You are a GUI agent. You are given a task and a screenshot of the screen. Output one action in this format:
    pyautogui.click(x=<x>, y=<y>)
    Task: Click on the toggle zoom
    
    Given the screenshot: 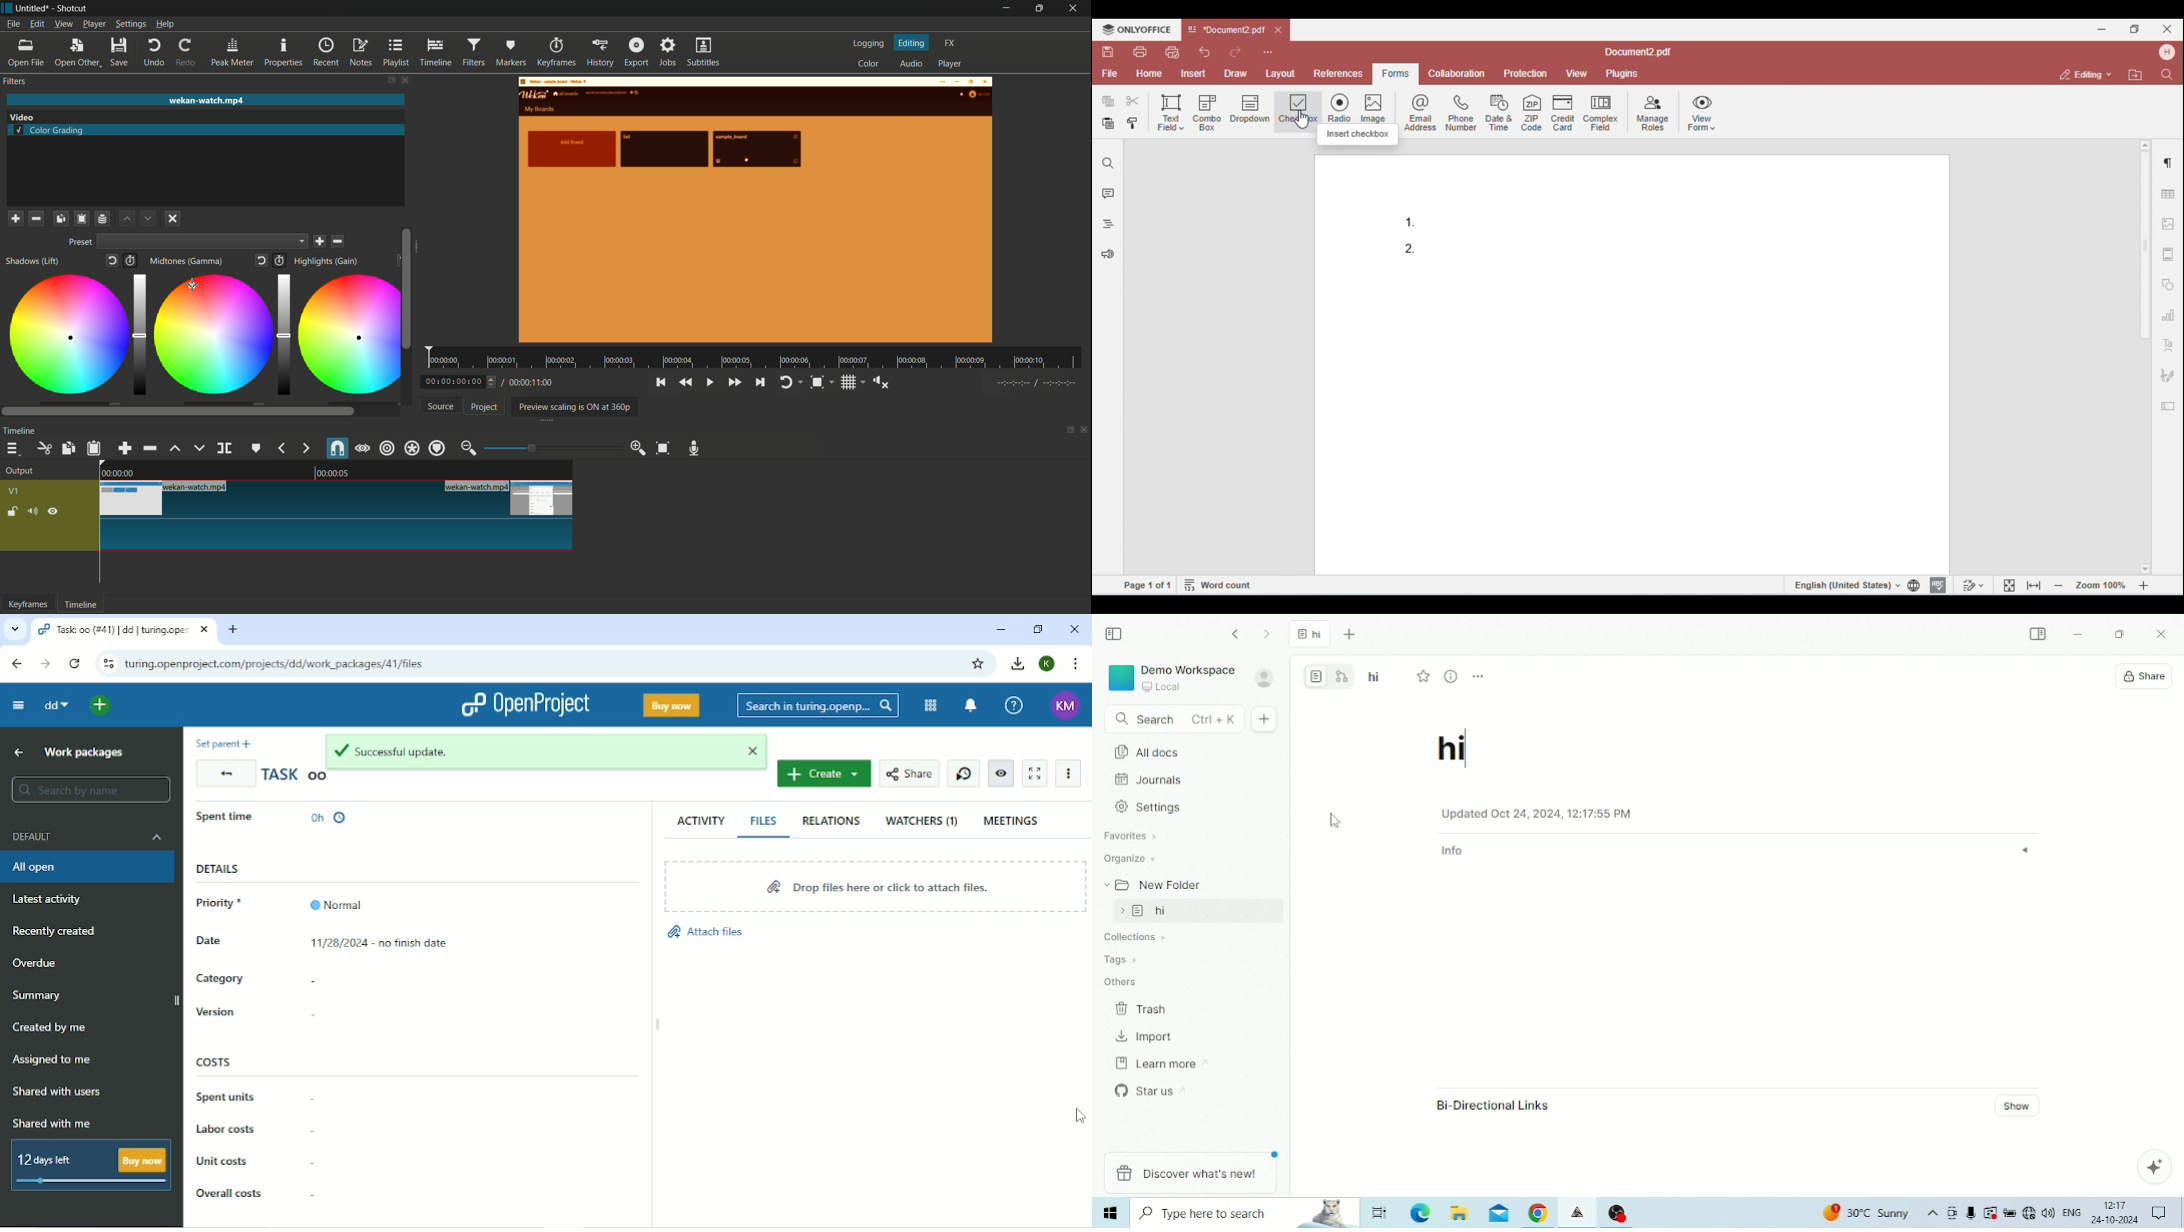 What is the action you would take?
    pyautogui.click(x=821, y=382)
    